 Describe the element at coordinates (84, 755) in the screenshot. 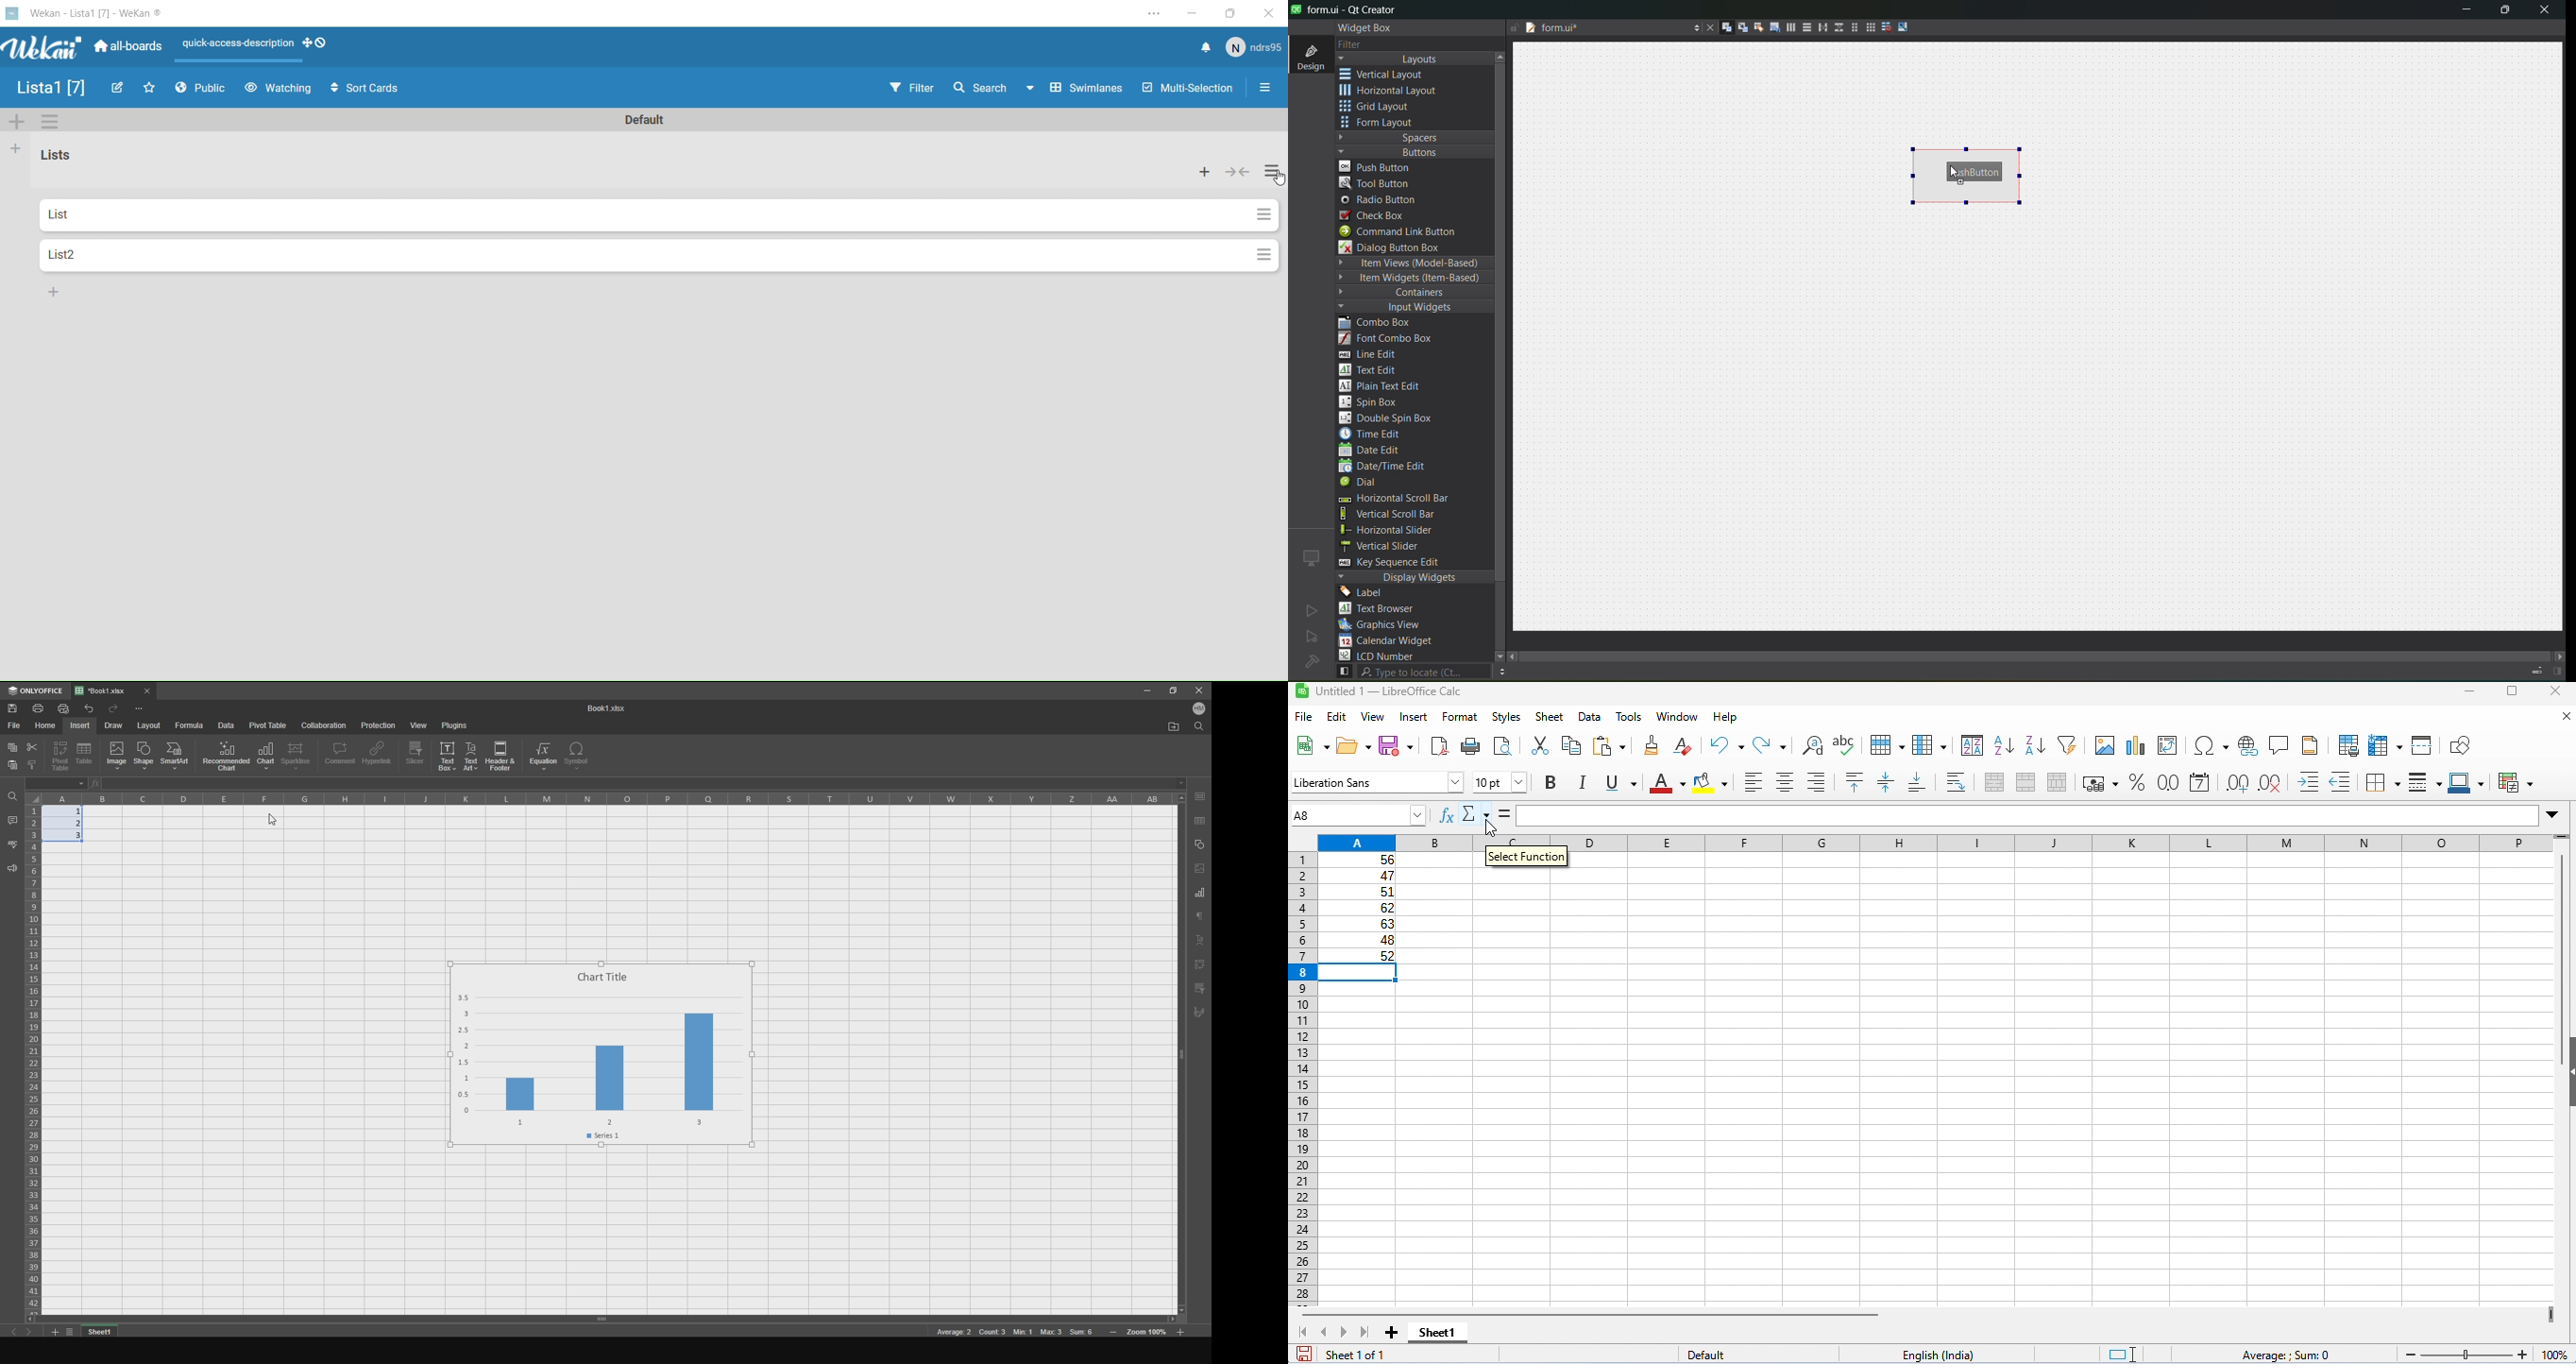

I see `table` at that location.